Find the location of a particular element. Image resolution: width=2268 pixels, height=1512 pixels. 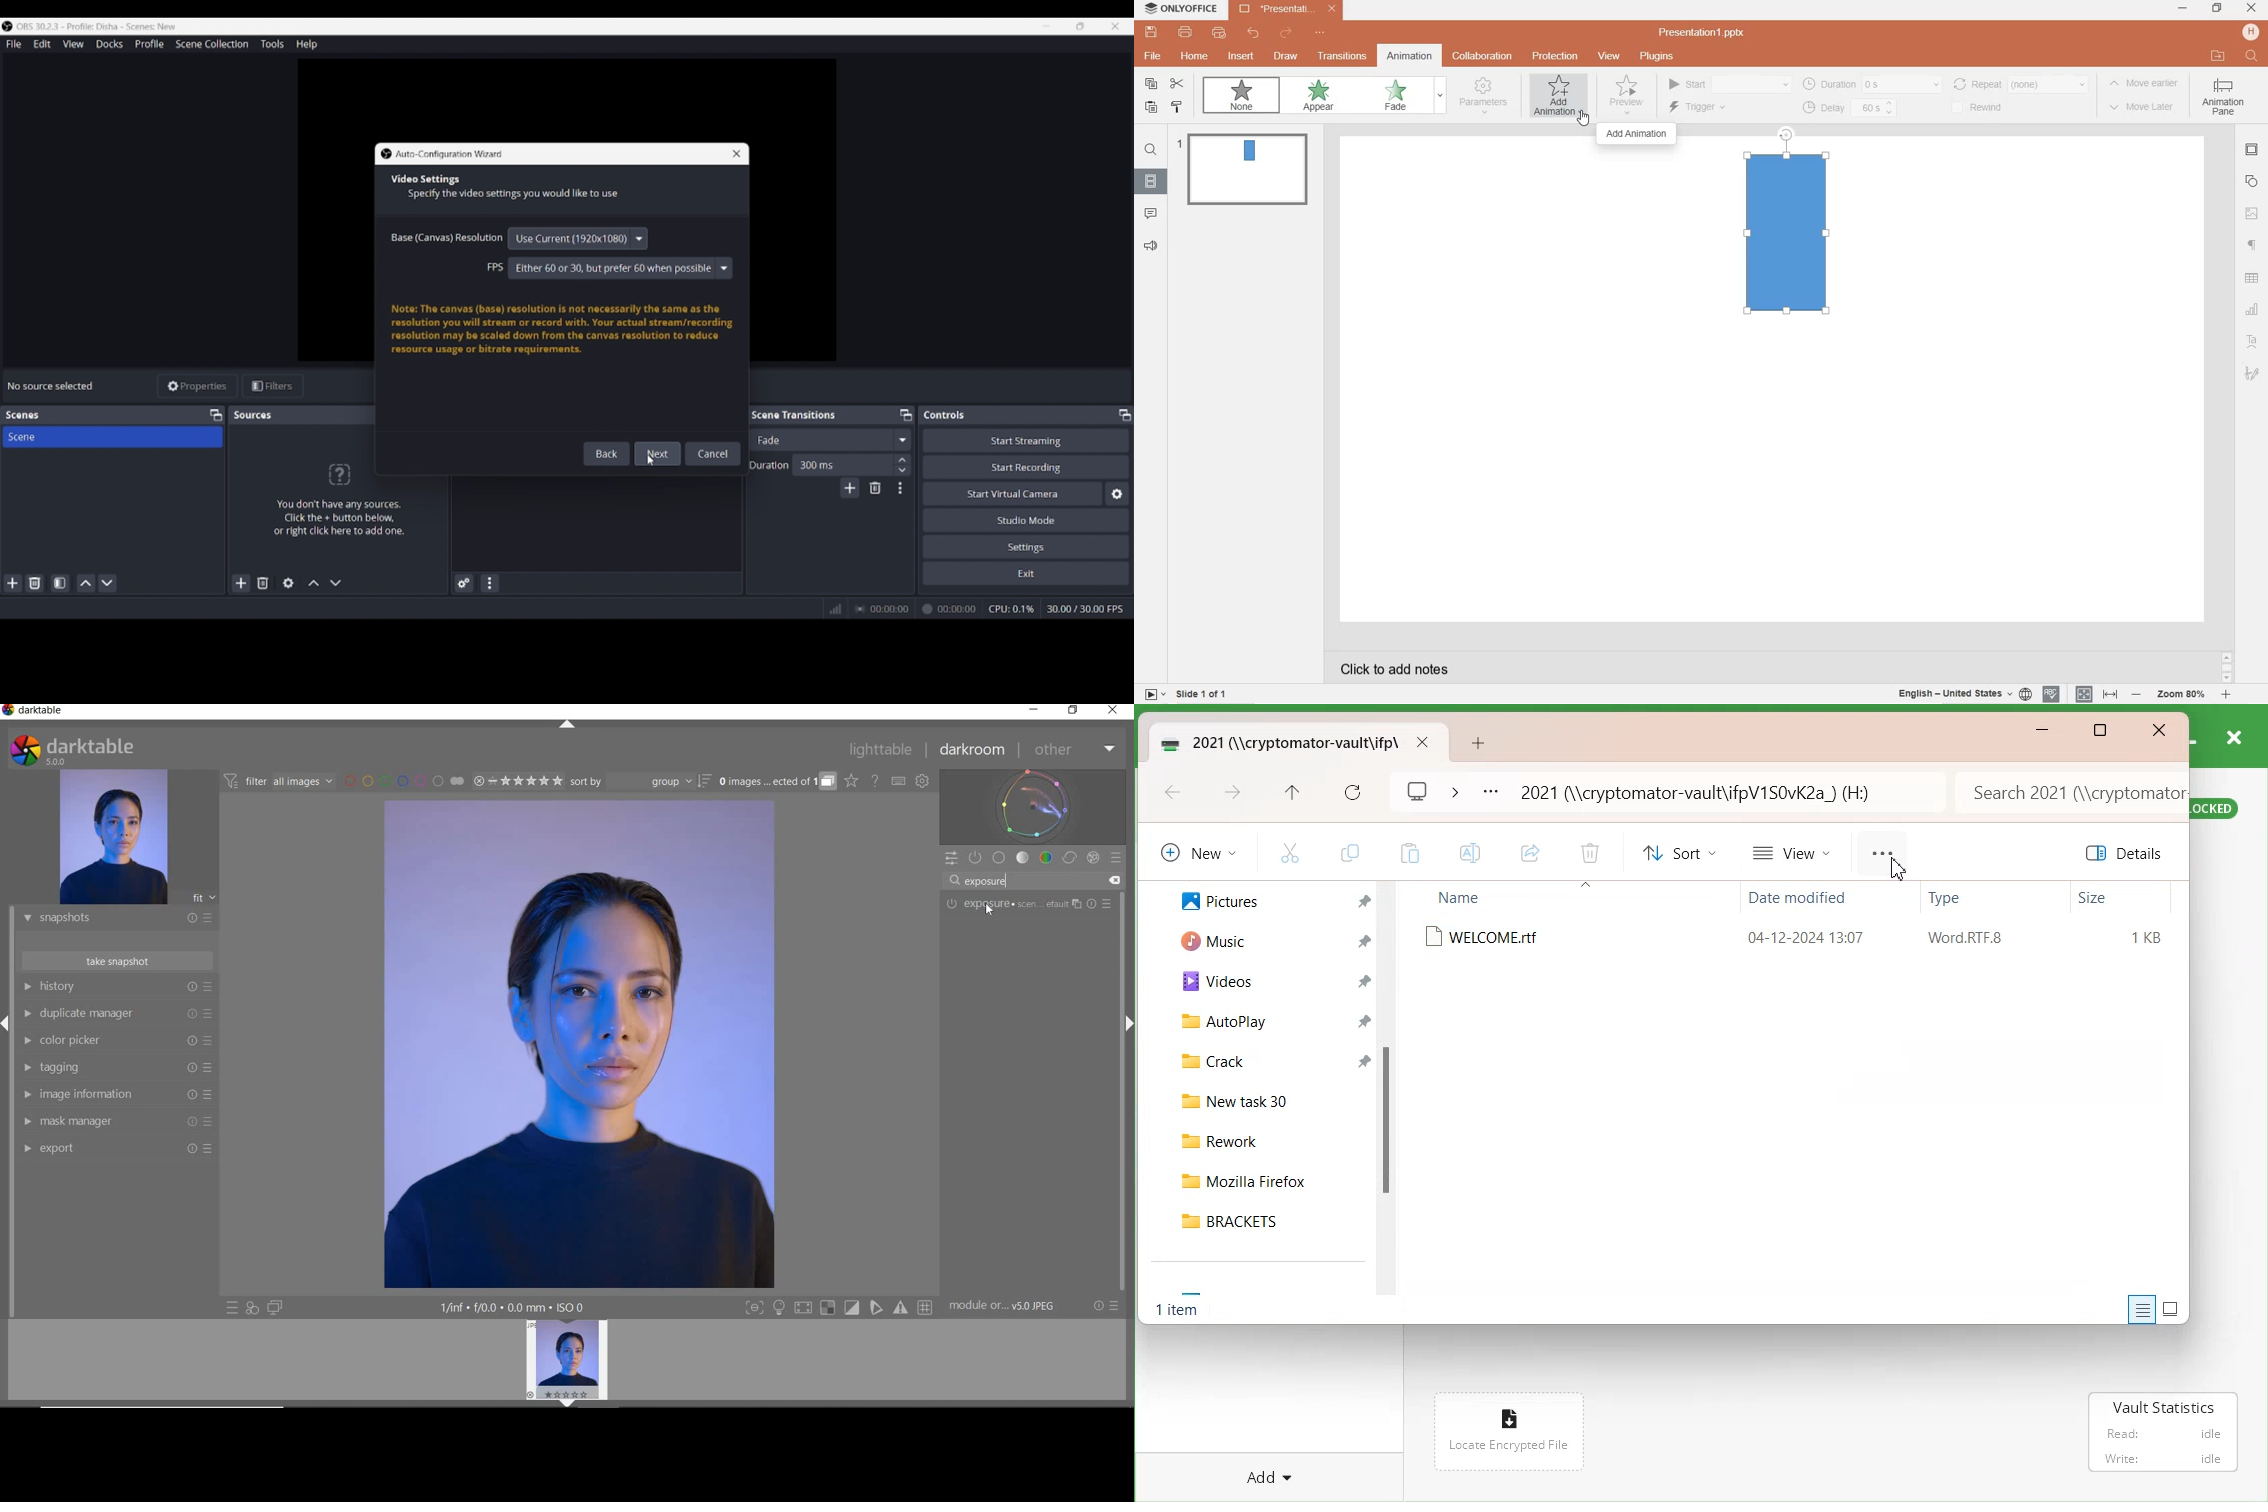

slide 1 of 1 is located at coordinates (1203, 697).